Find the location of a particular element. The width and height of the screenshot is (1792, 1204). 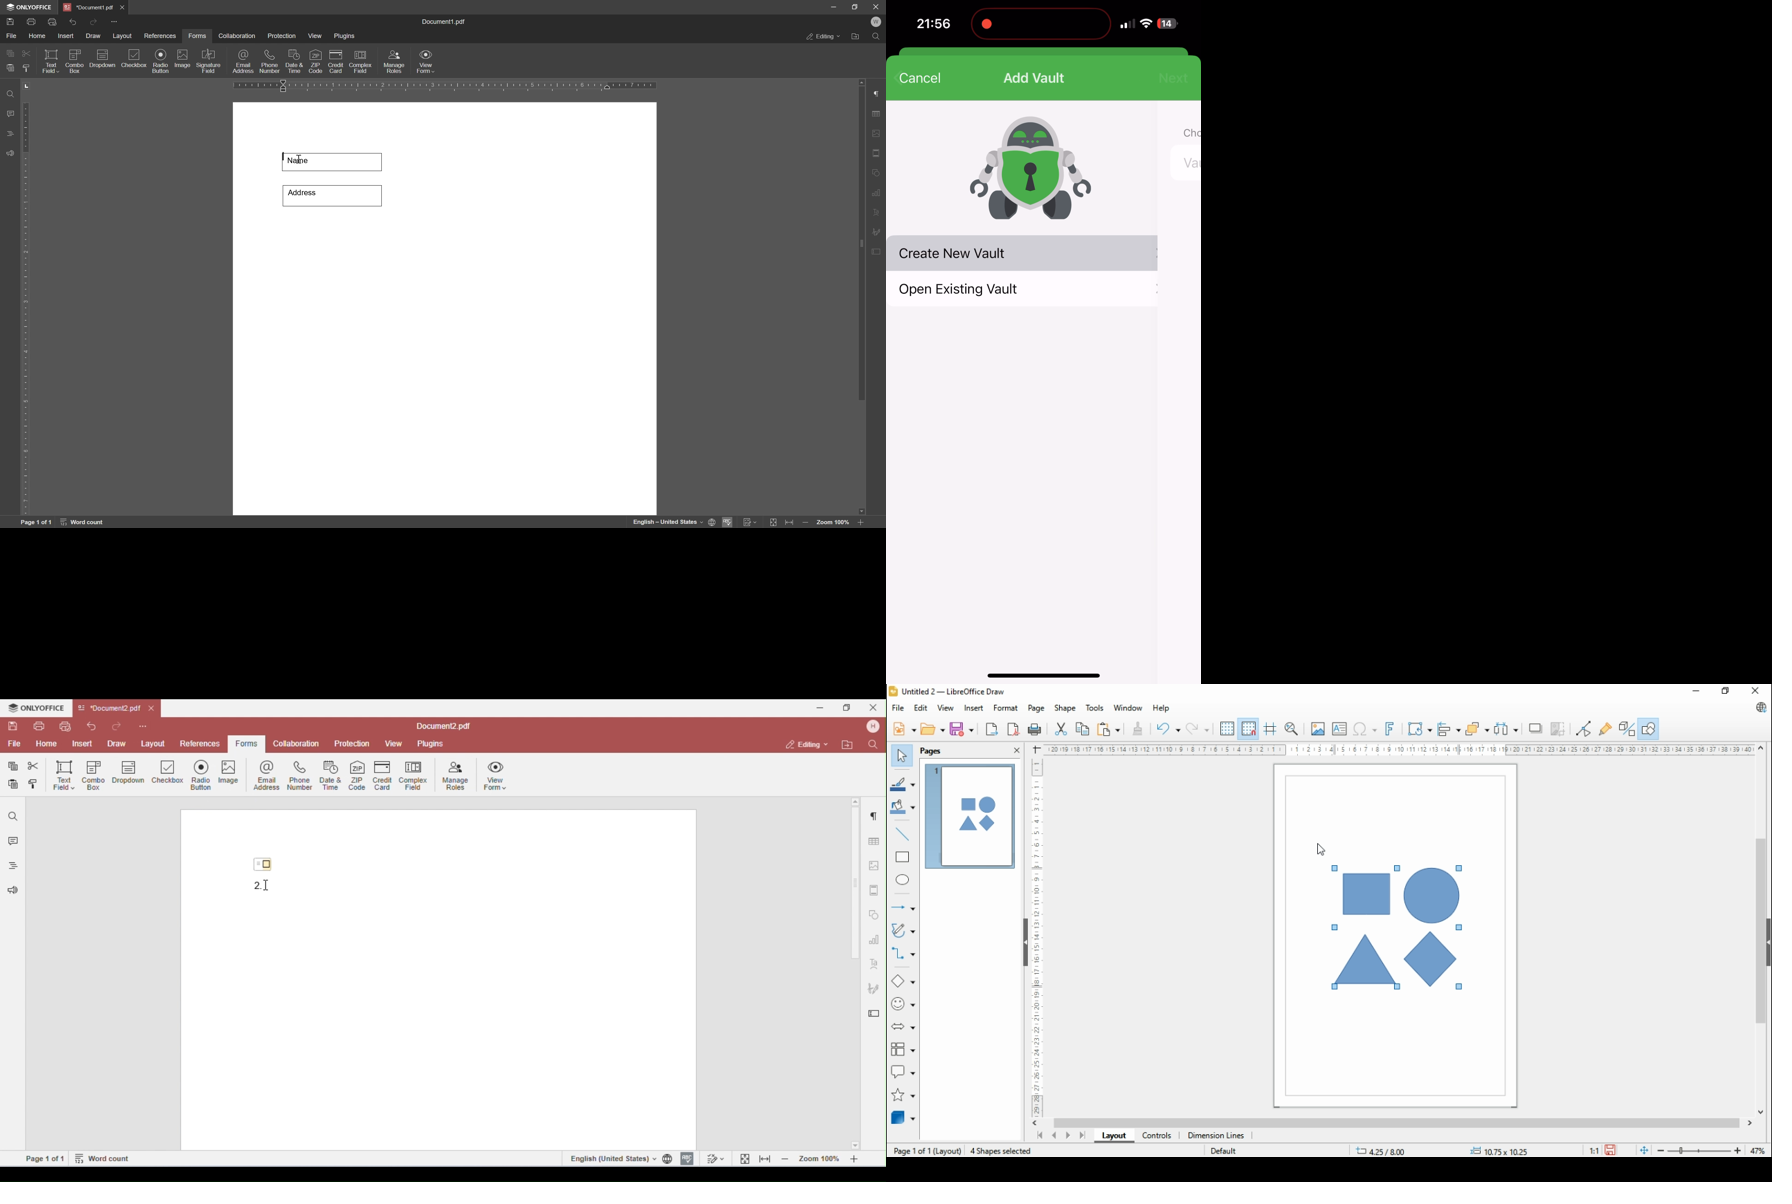

date & time is located at coordinates (293, 61).